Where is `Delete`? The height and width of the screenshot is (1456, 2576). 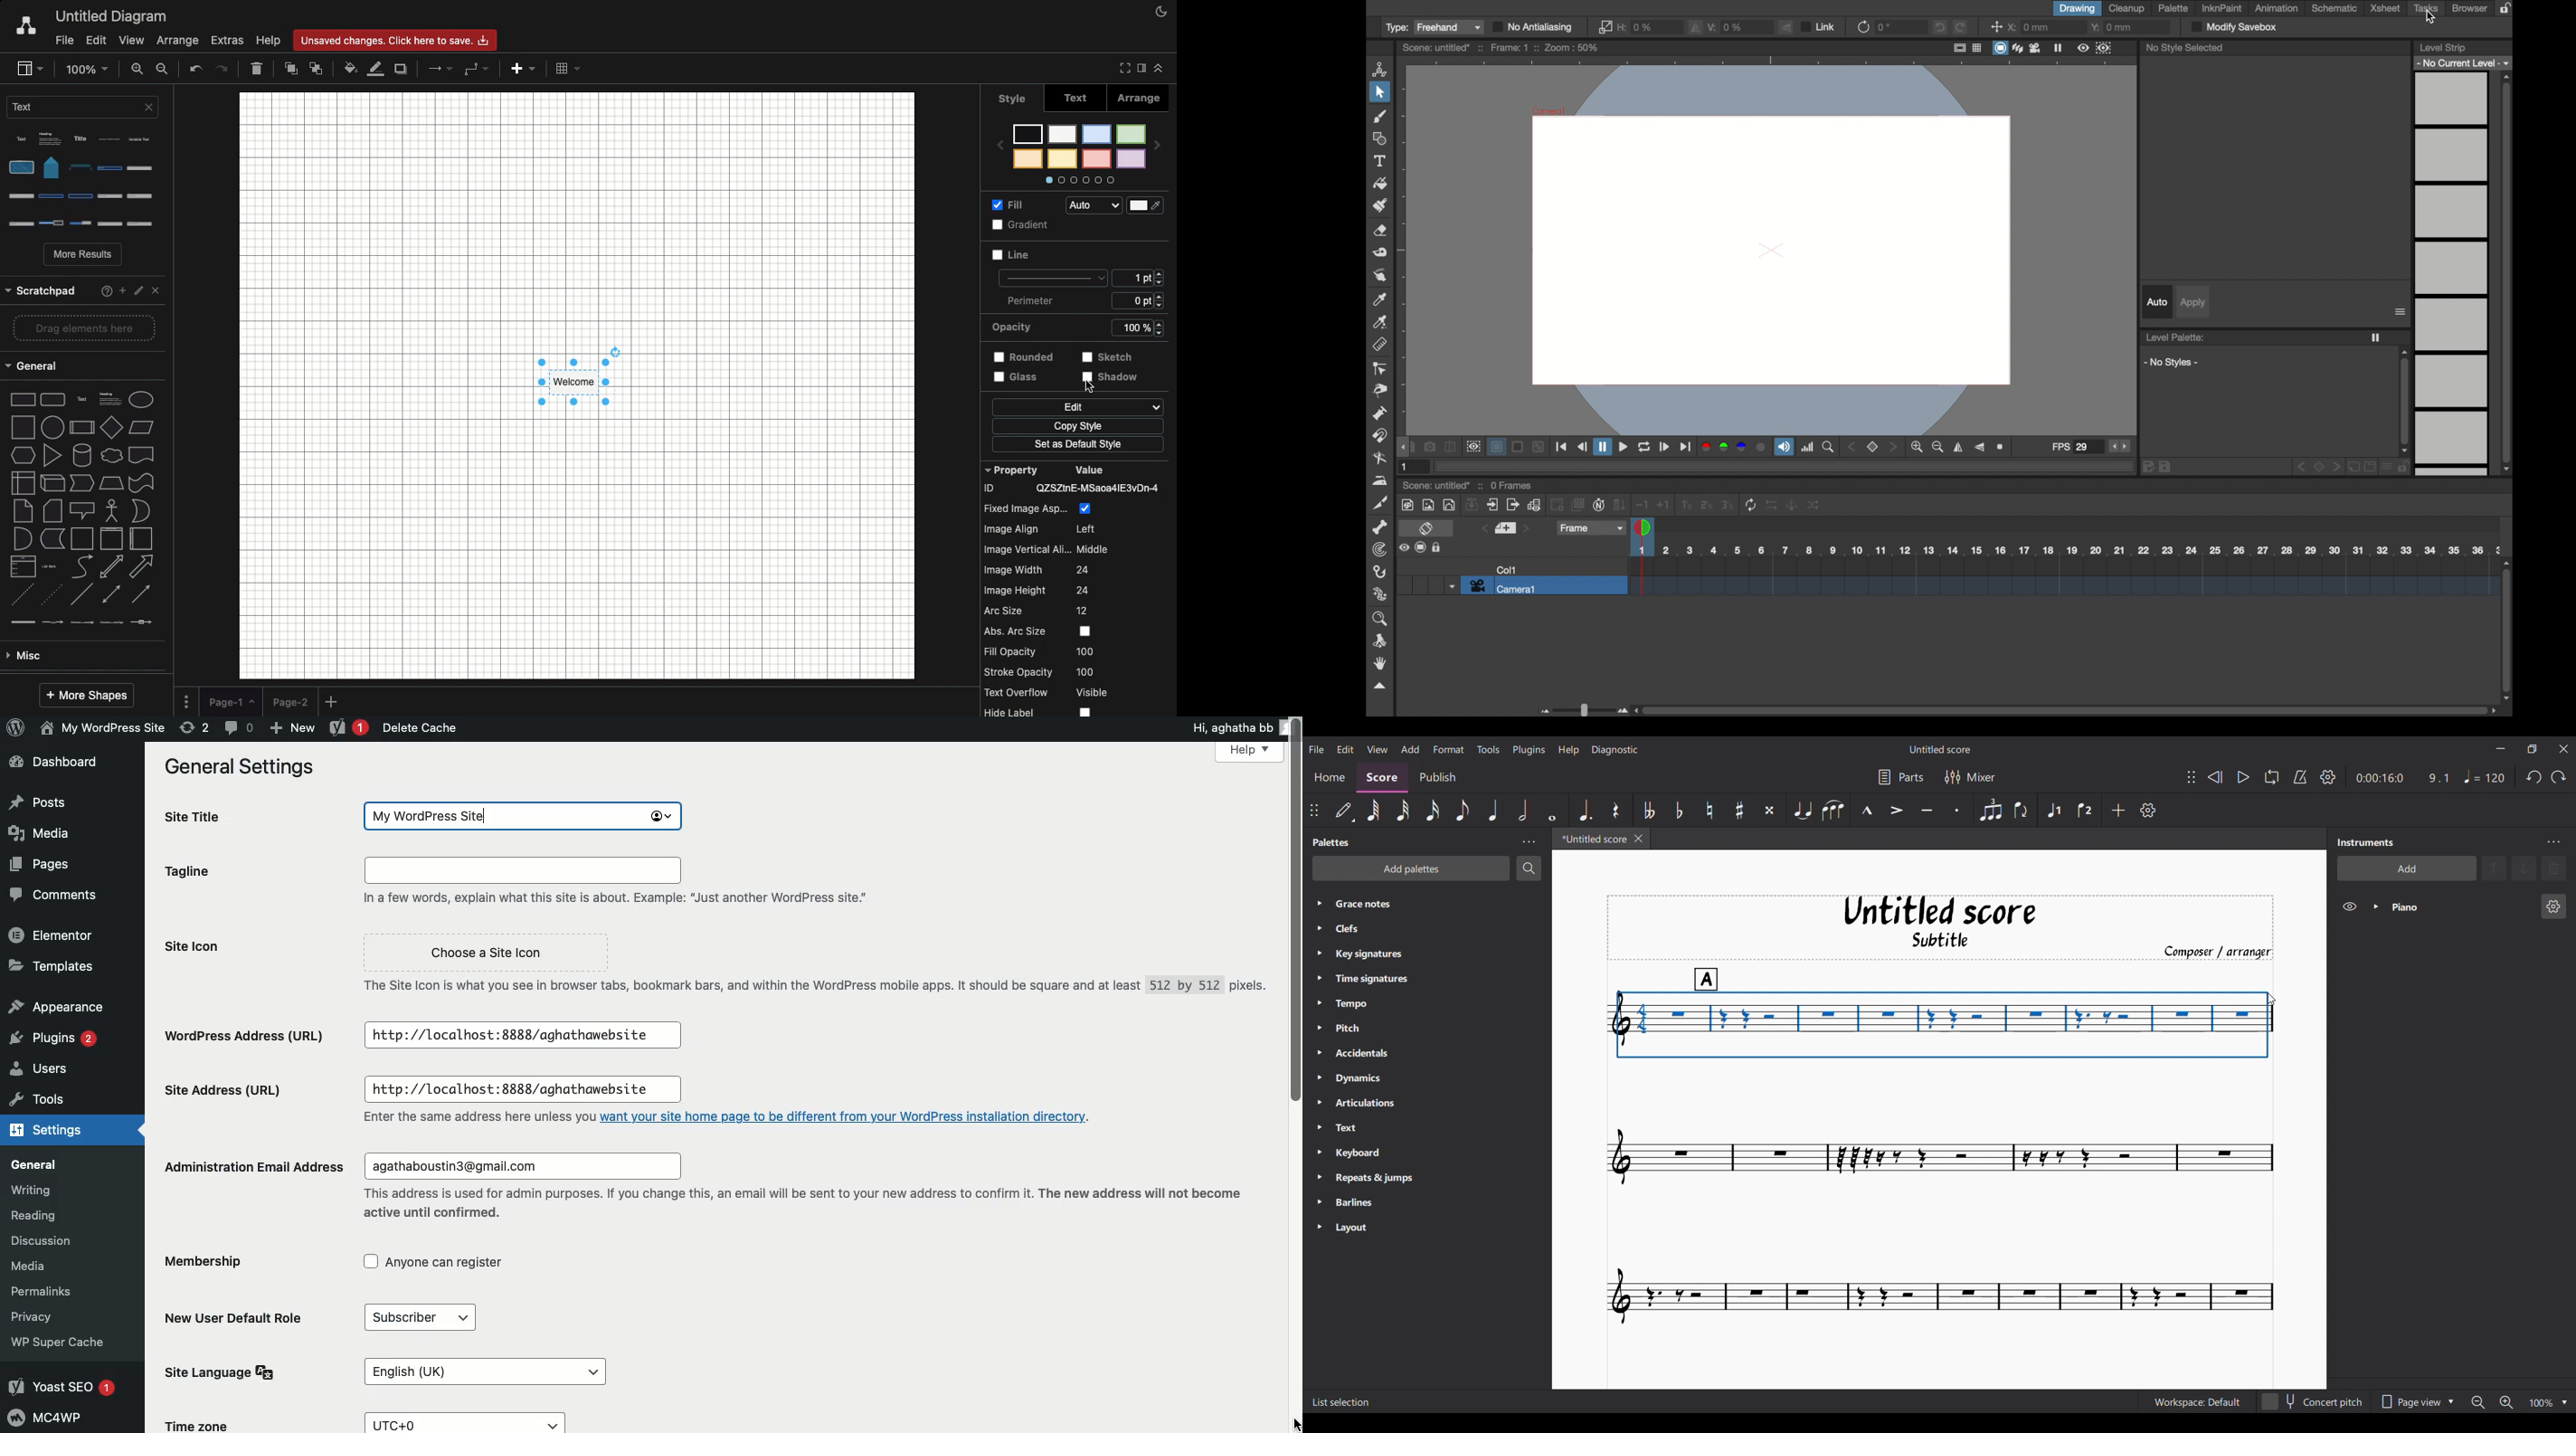 Delete is located at coordinates (257, 68).